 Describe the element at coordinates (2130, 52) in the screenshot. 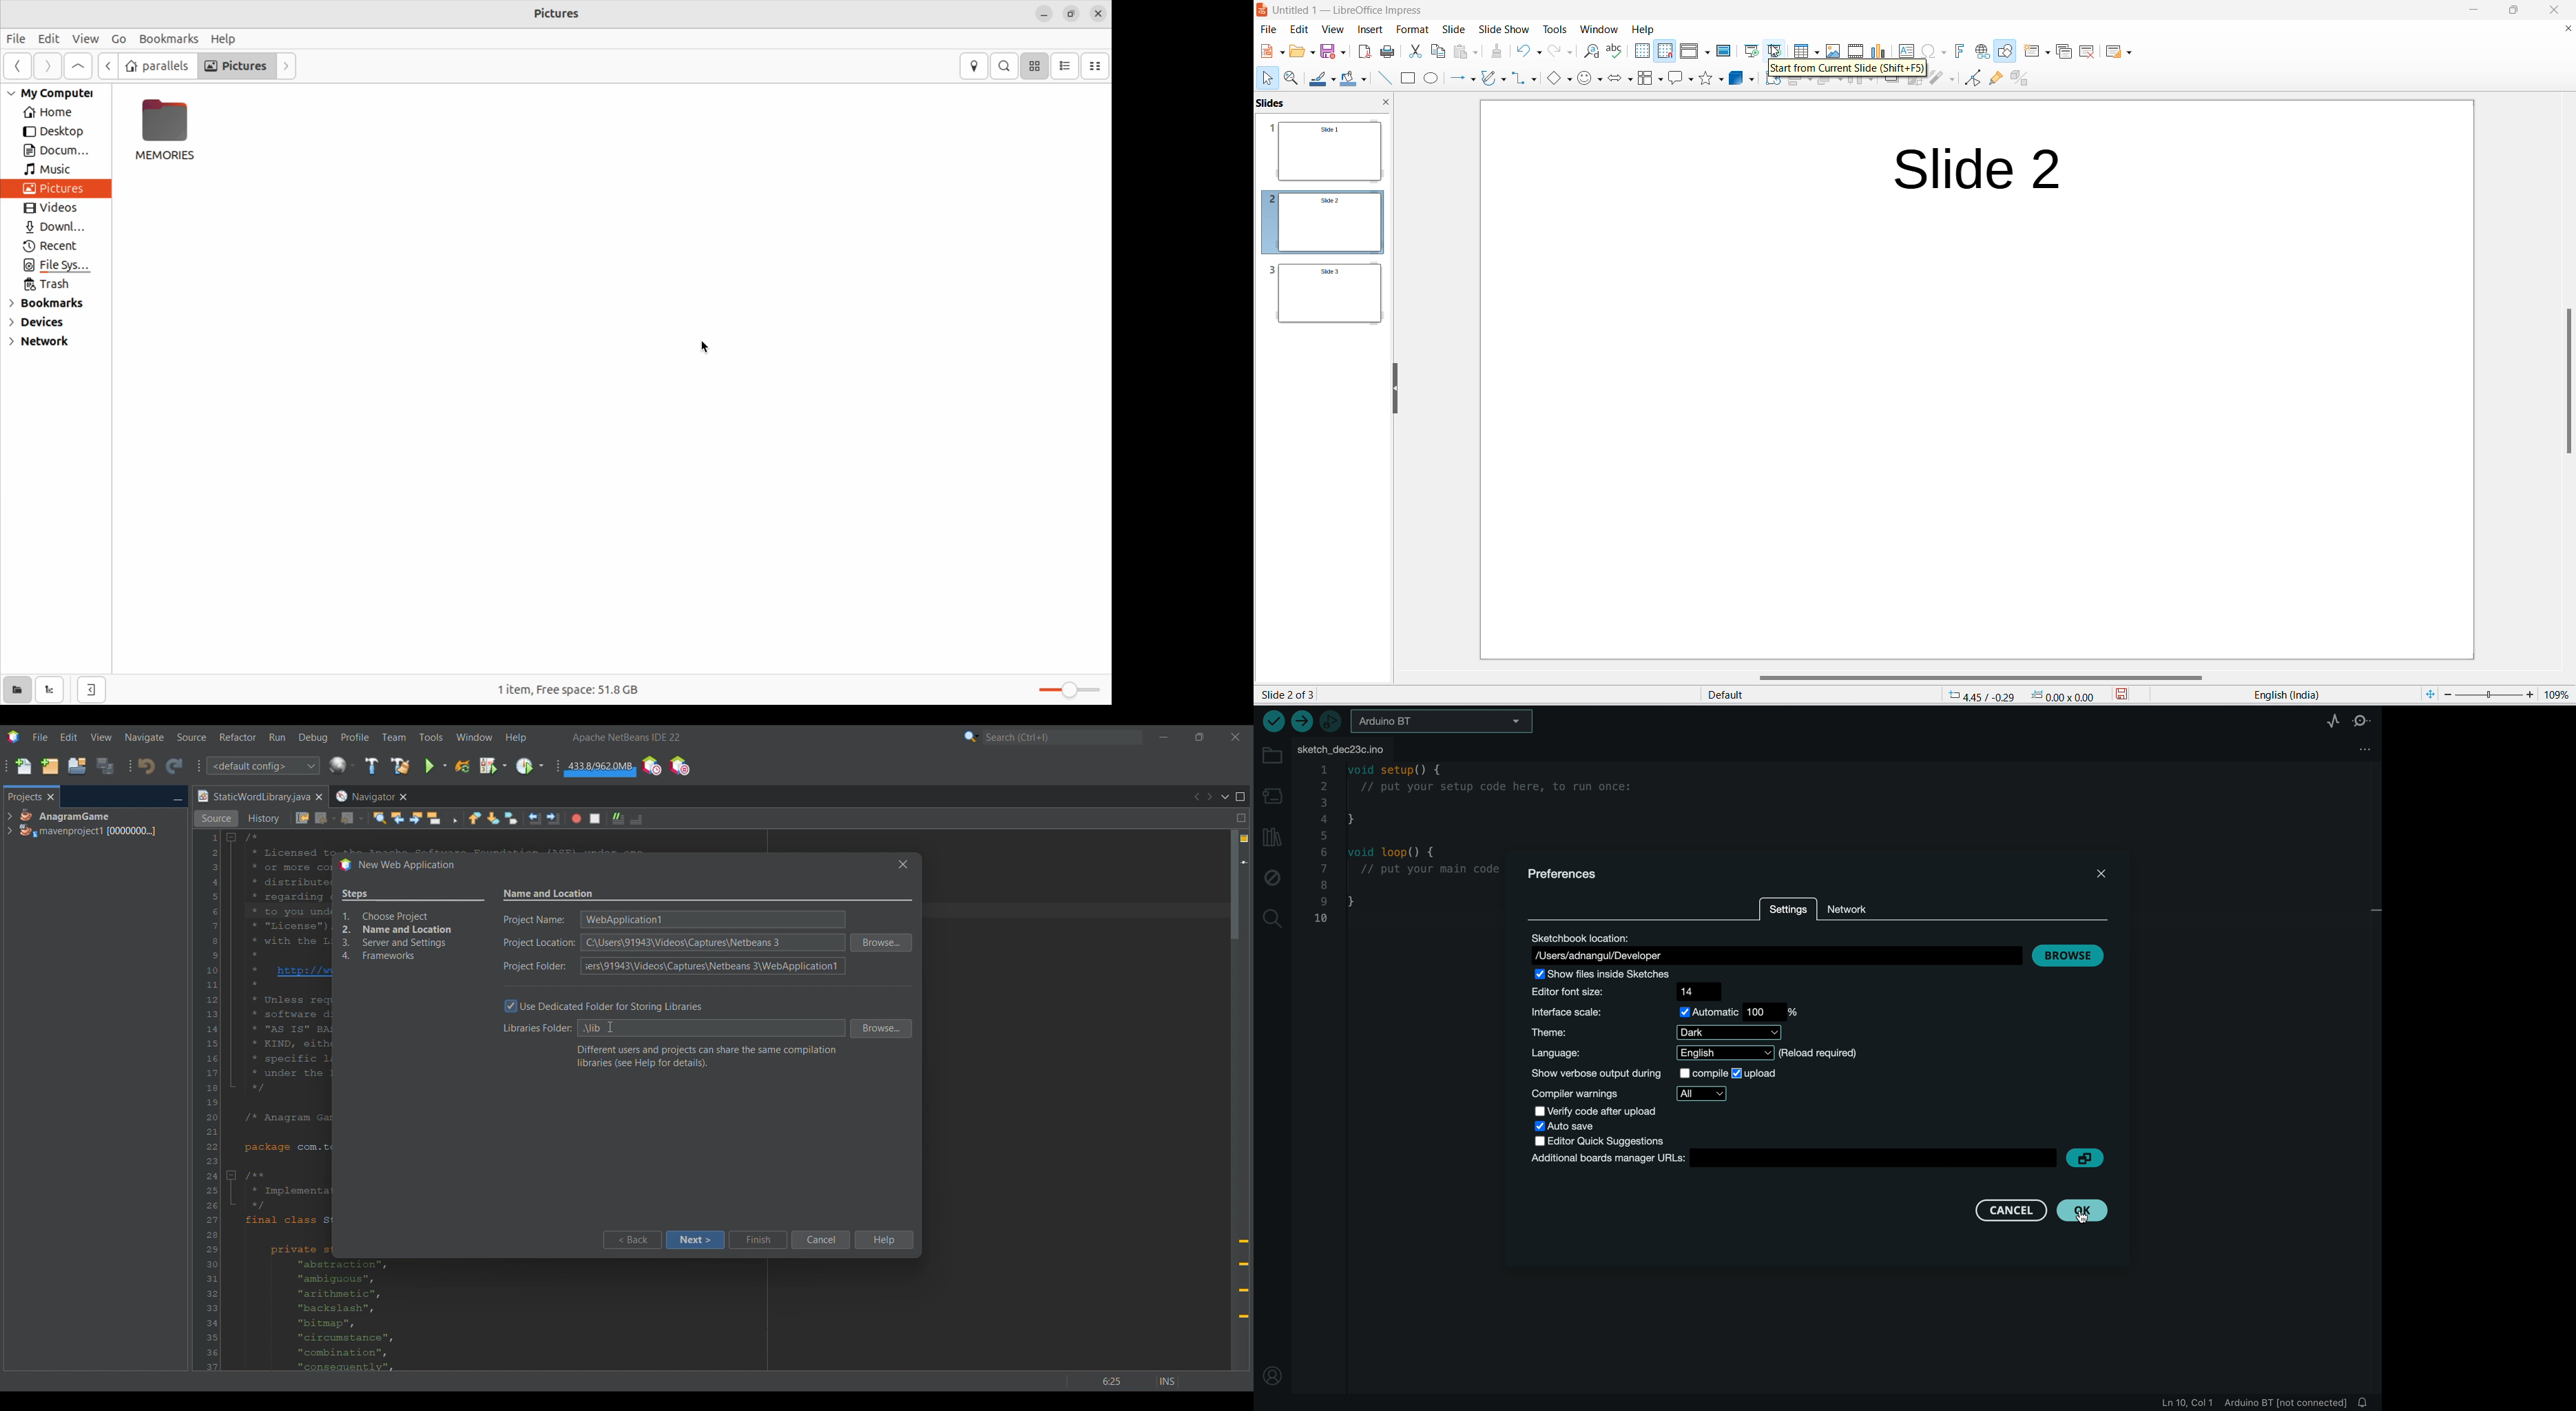

I see `Slide layout option` at that location.